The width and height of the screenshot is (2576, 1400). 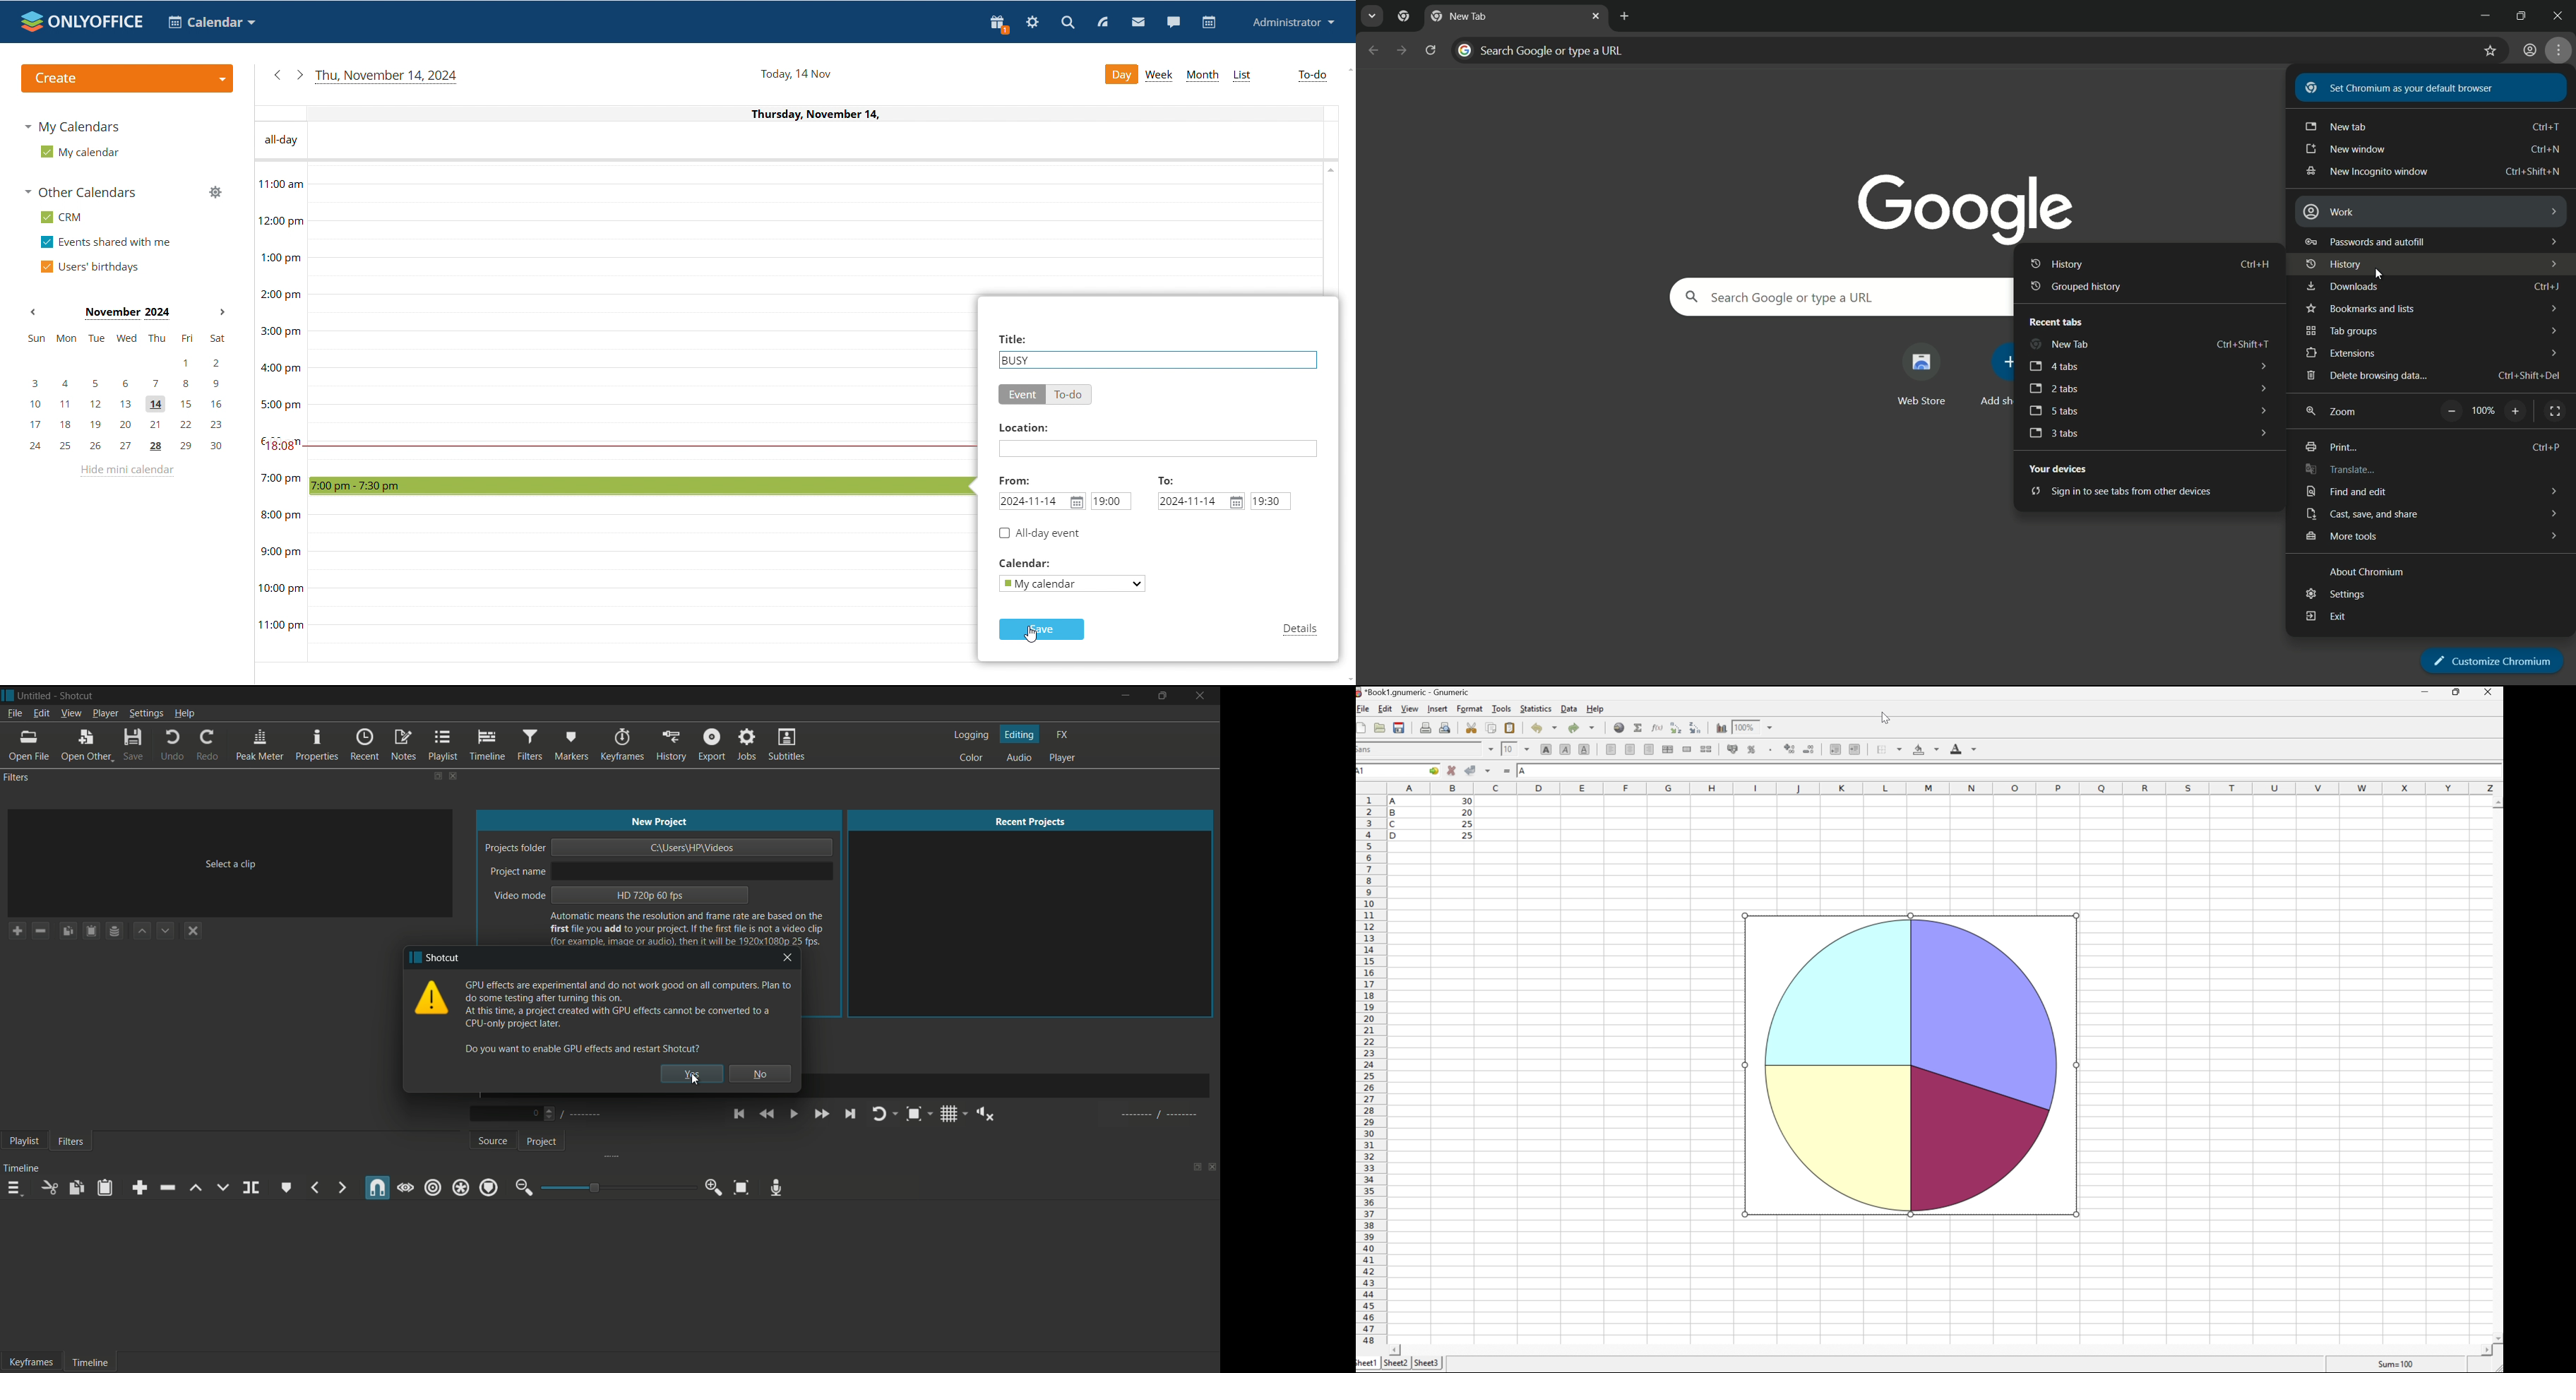 I want to click on 25, so click(x=1466, y=823).